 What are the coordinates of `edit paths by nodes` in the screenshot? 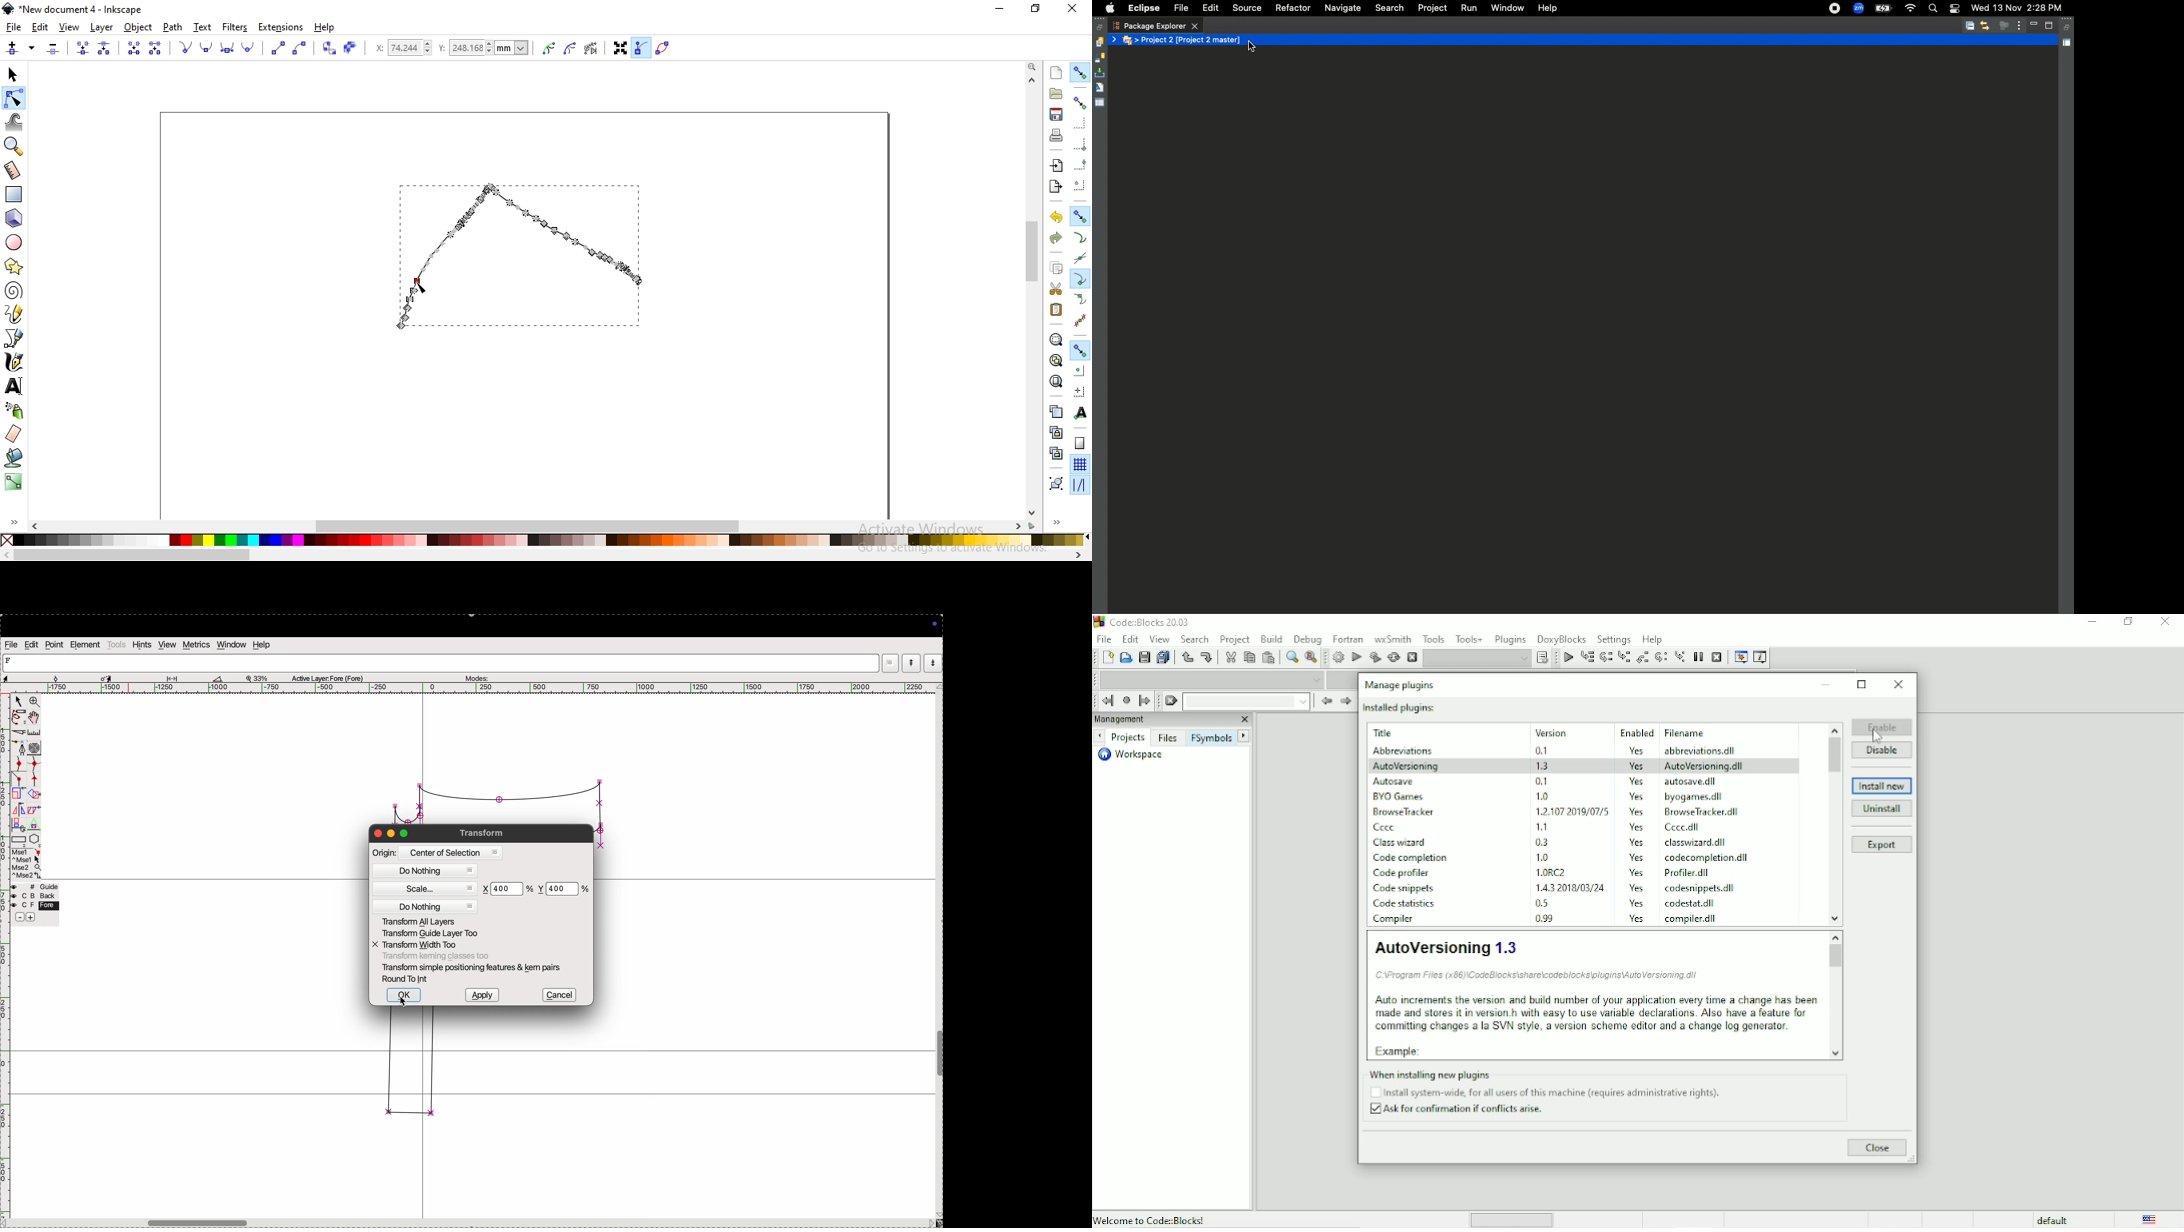 It's located at (13, 99).